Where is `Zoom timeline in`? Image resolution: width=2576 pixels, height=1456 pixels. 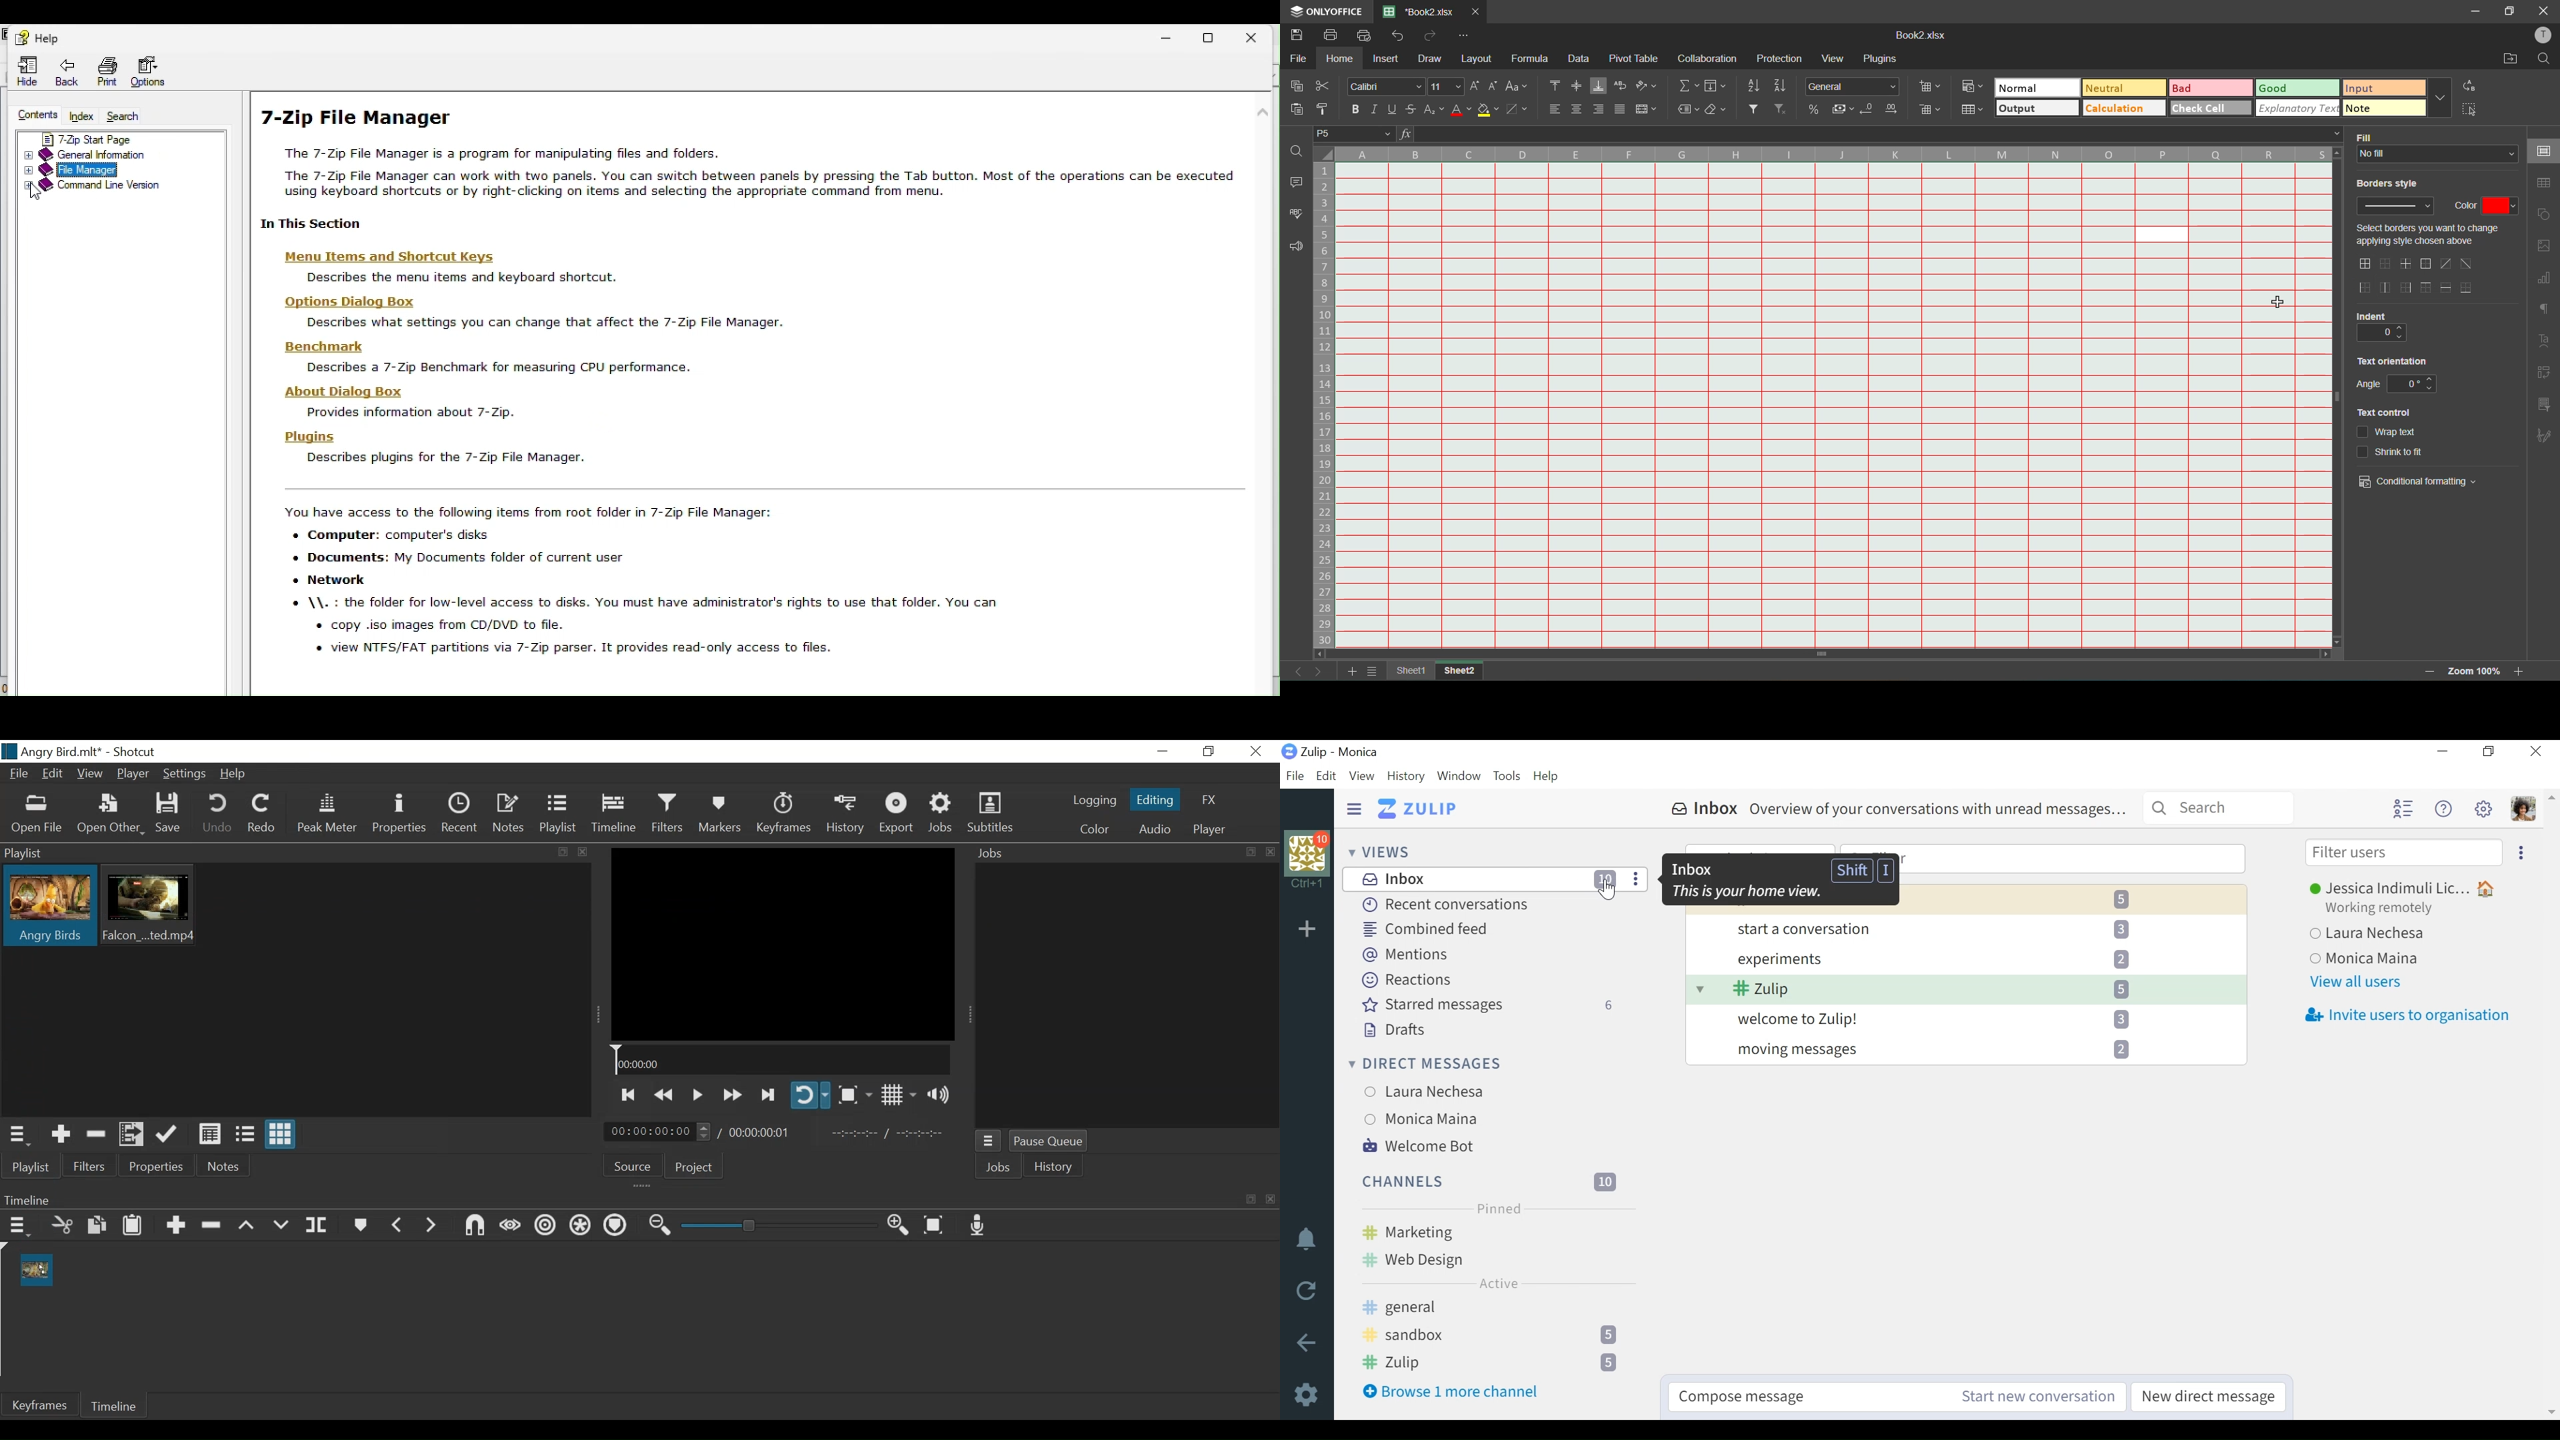 Zoom timeline in is located at coordinates (898, 1227).